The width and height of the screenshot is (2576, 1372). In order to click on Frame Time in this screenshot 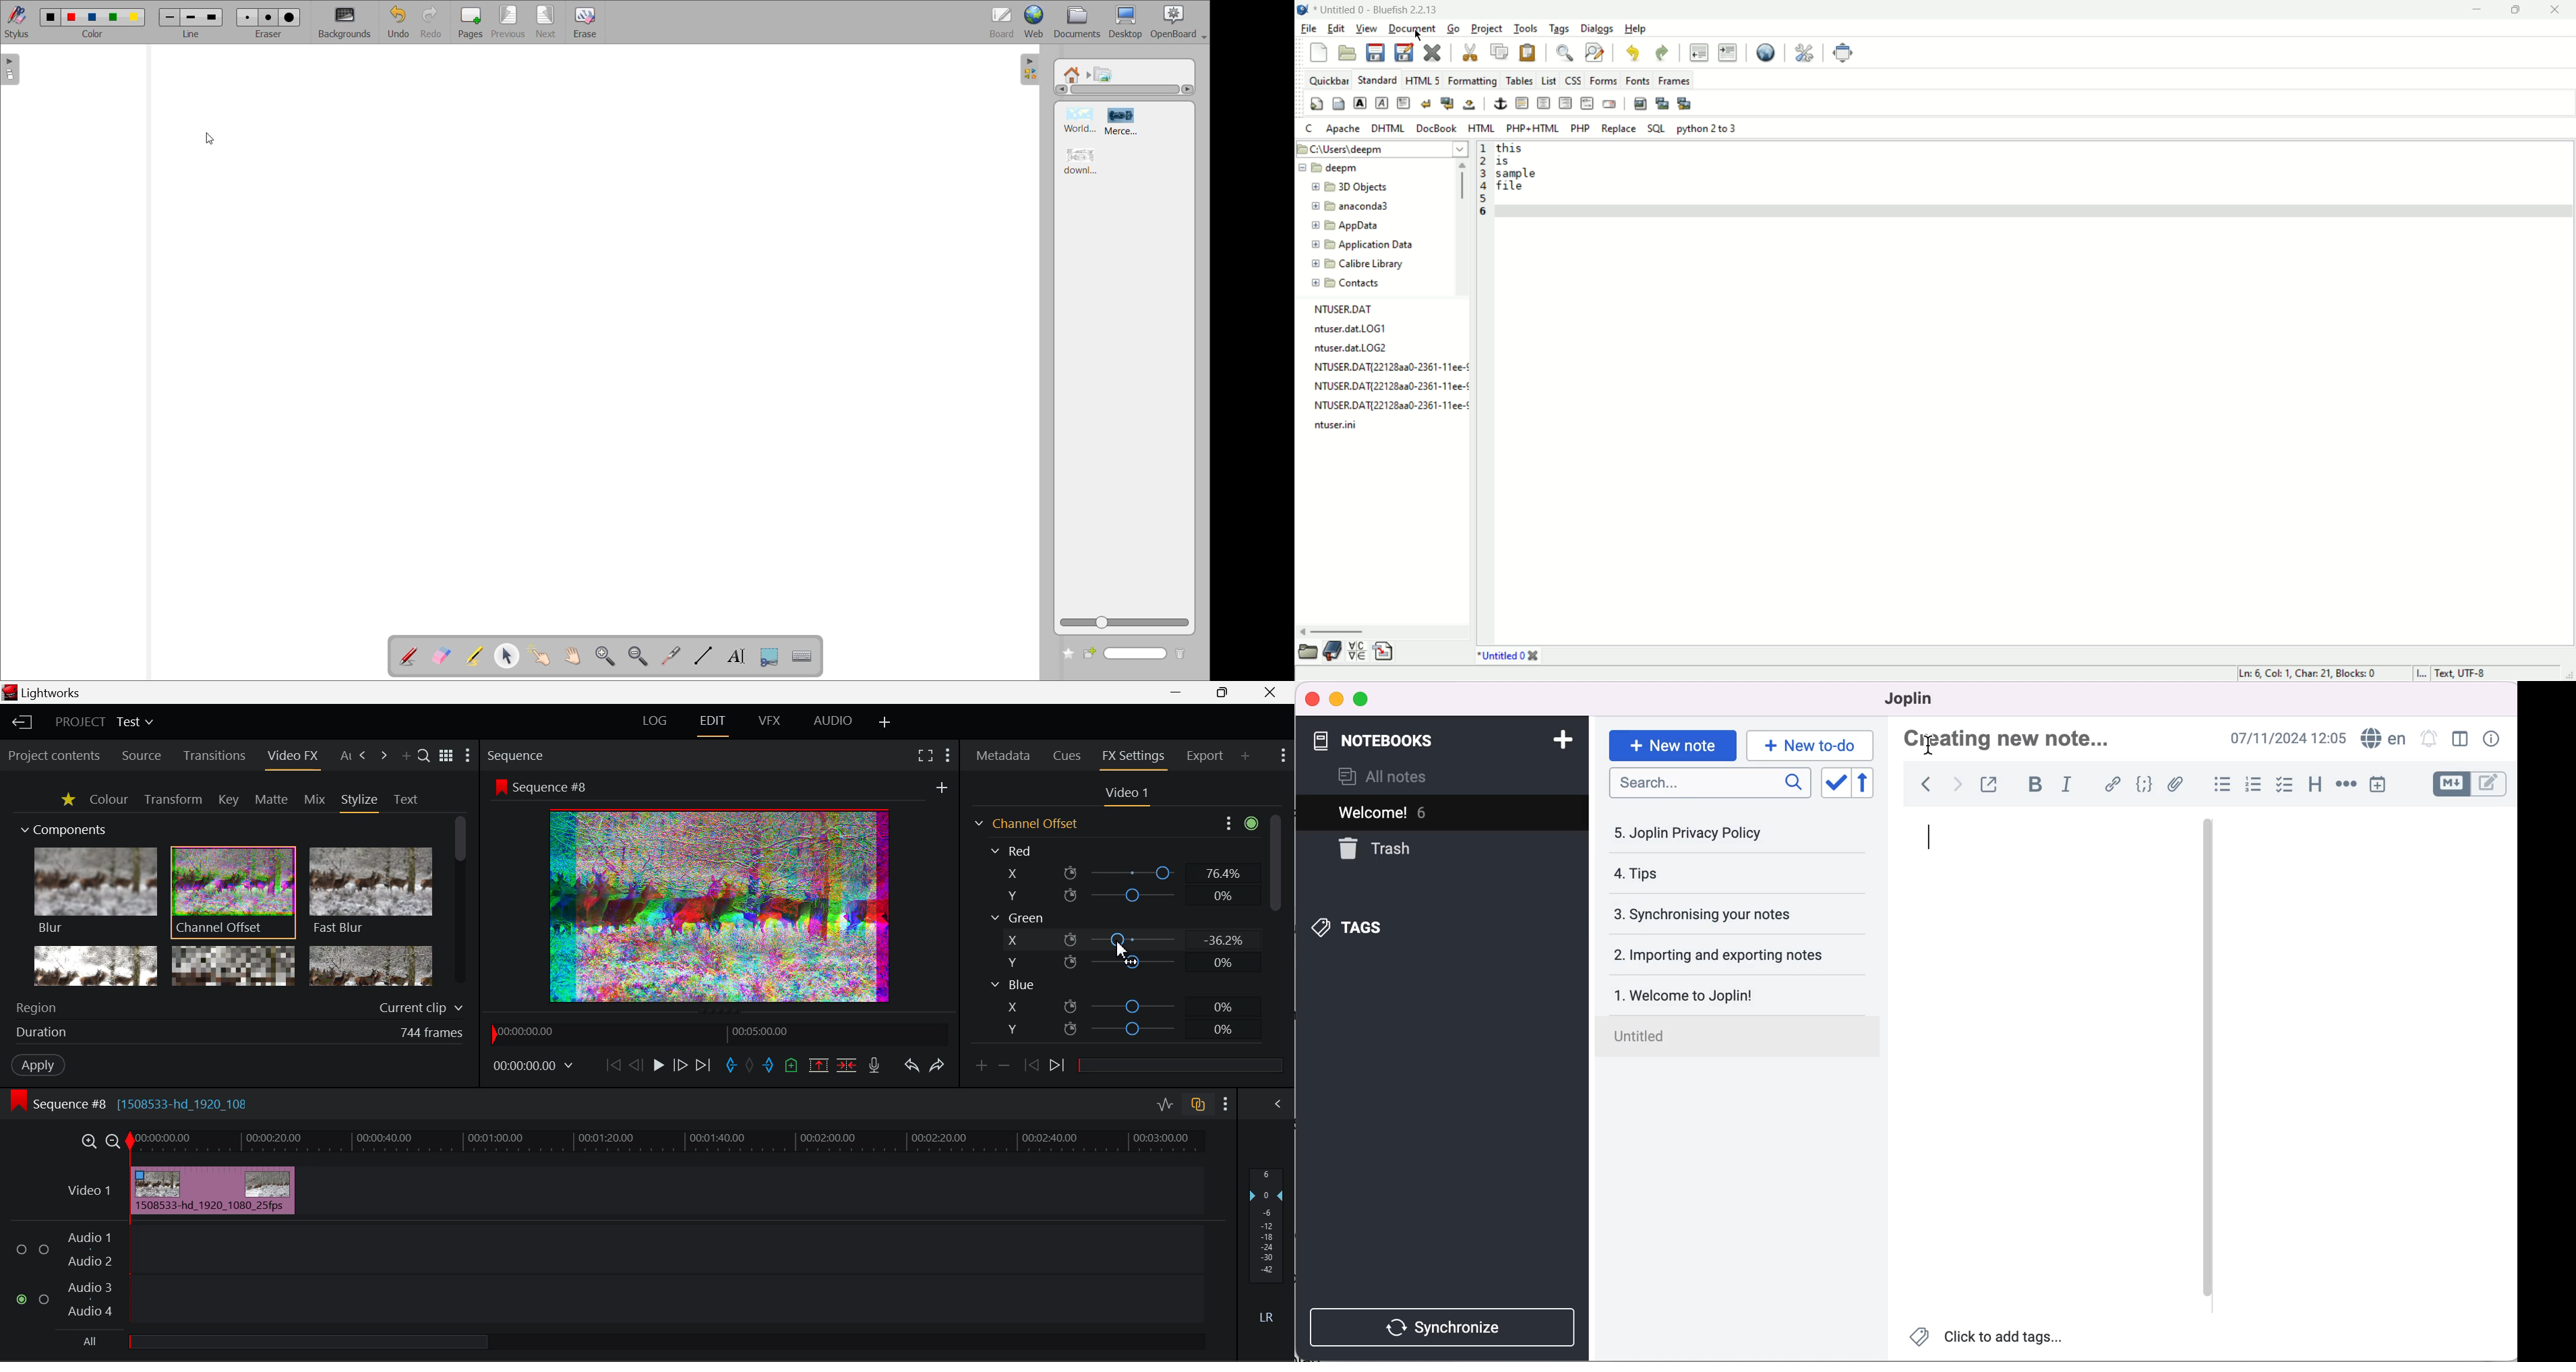, I will do `click(533, 1067)`.